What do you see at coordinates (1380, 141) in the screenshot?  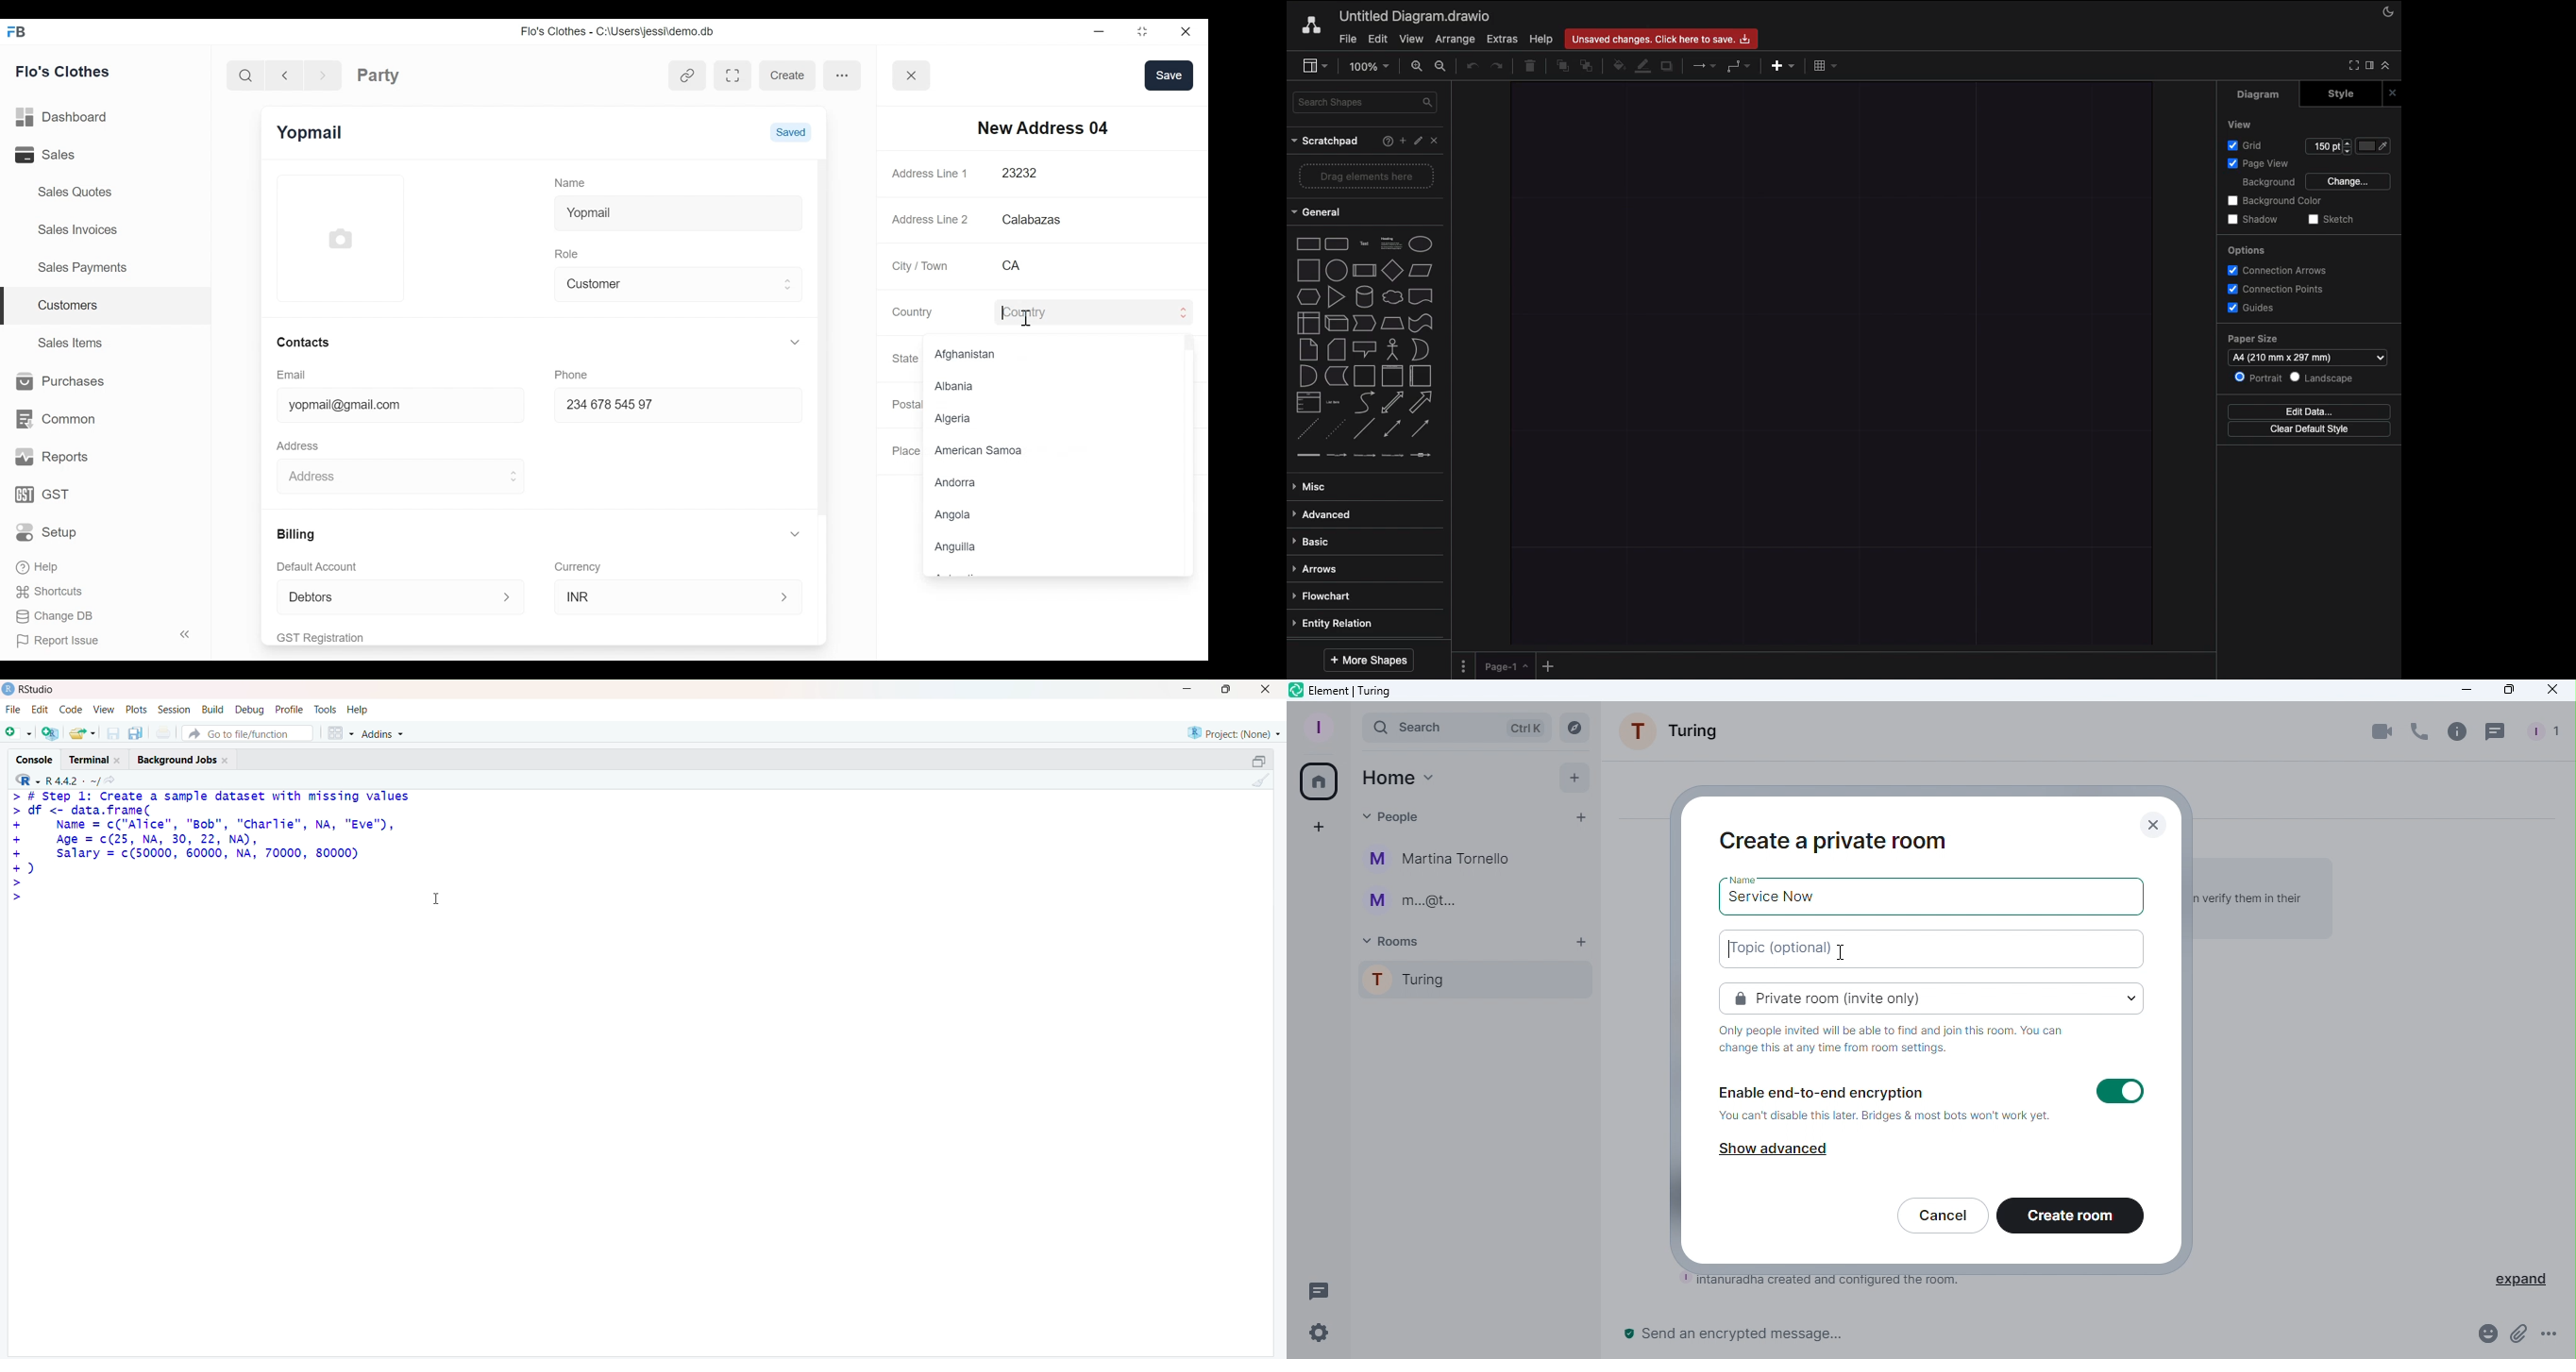 I see `Help` at bounding box center [1380, 141].